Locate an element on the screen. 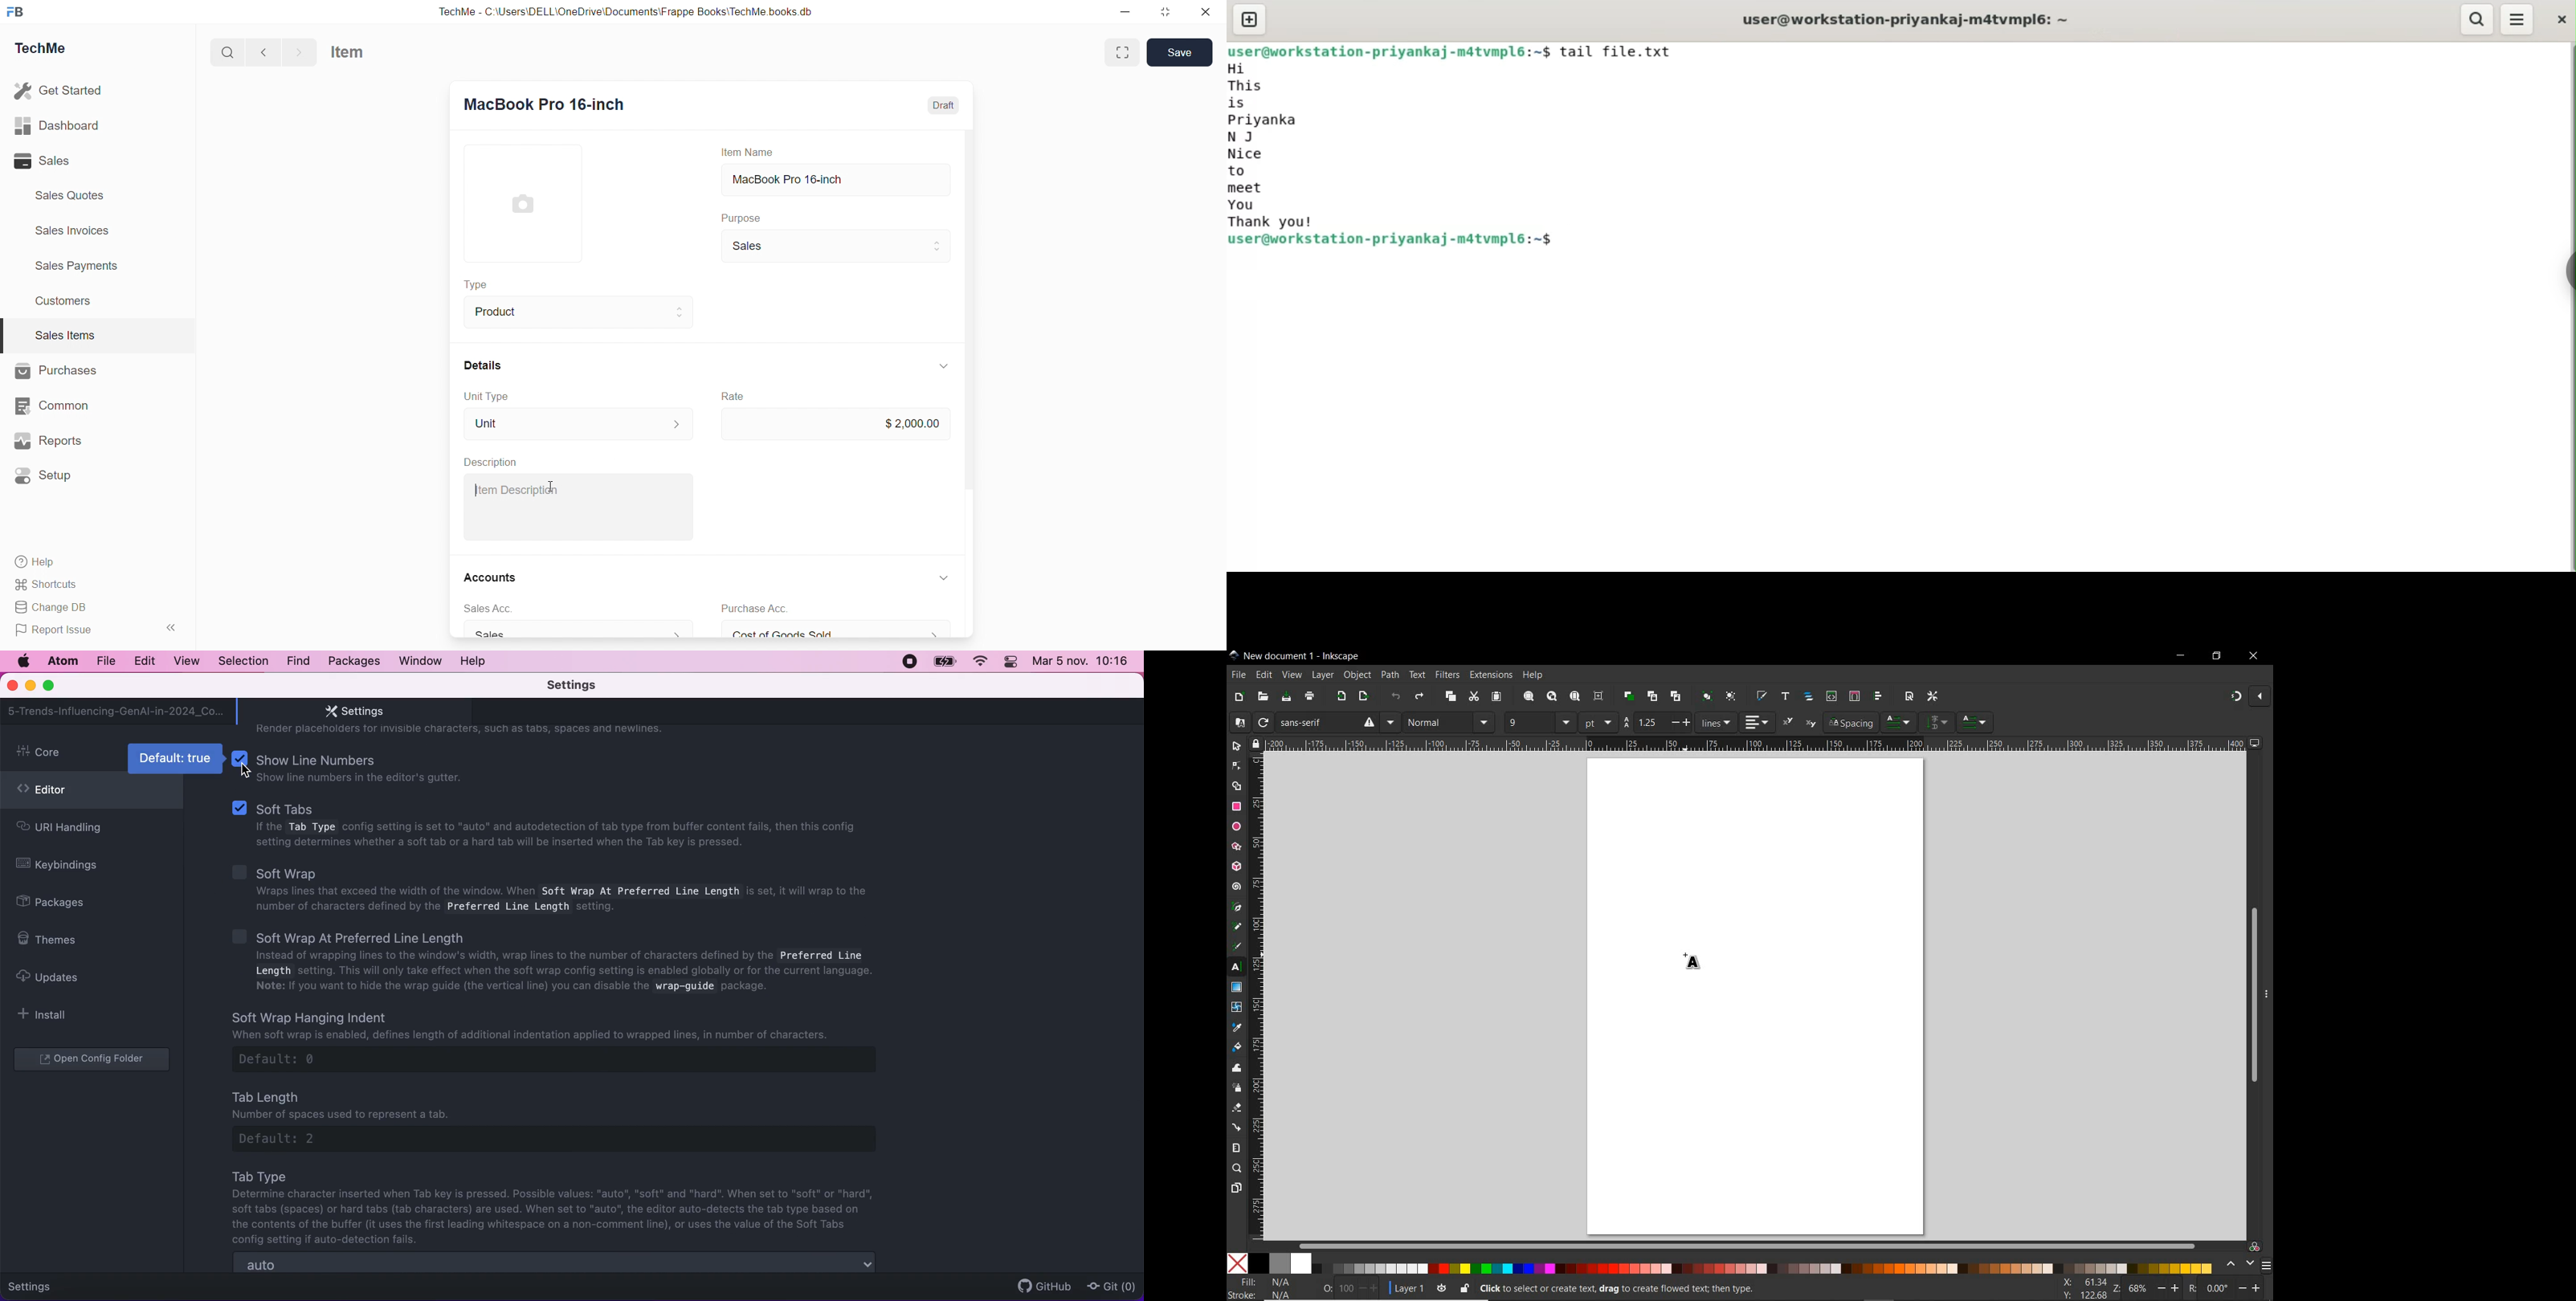 The height and width of the screenshot is (1316, 2576). Get Started is located at coordinates (59, 91).